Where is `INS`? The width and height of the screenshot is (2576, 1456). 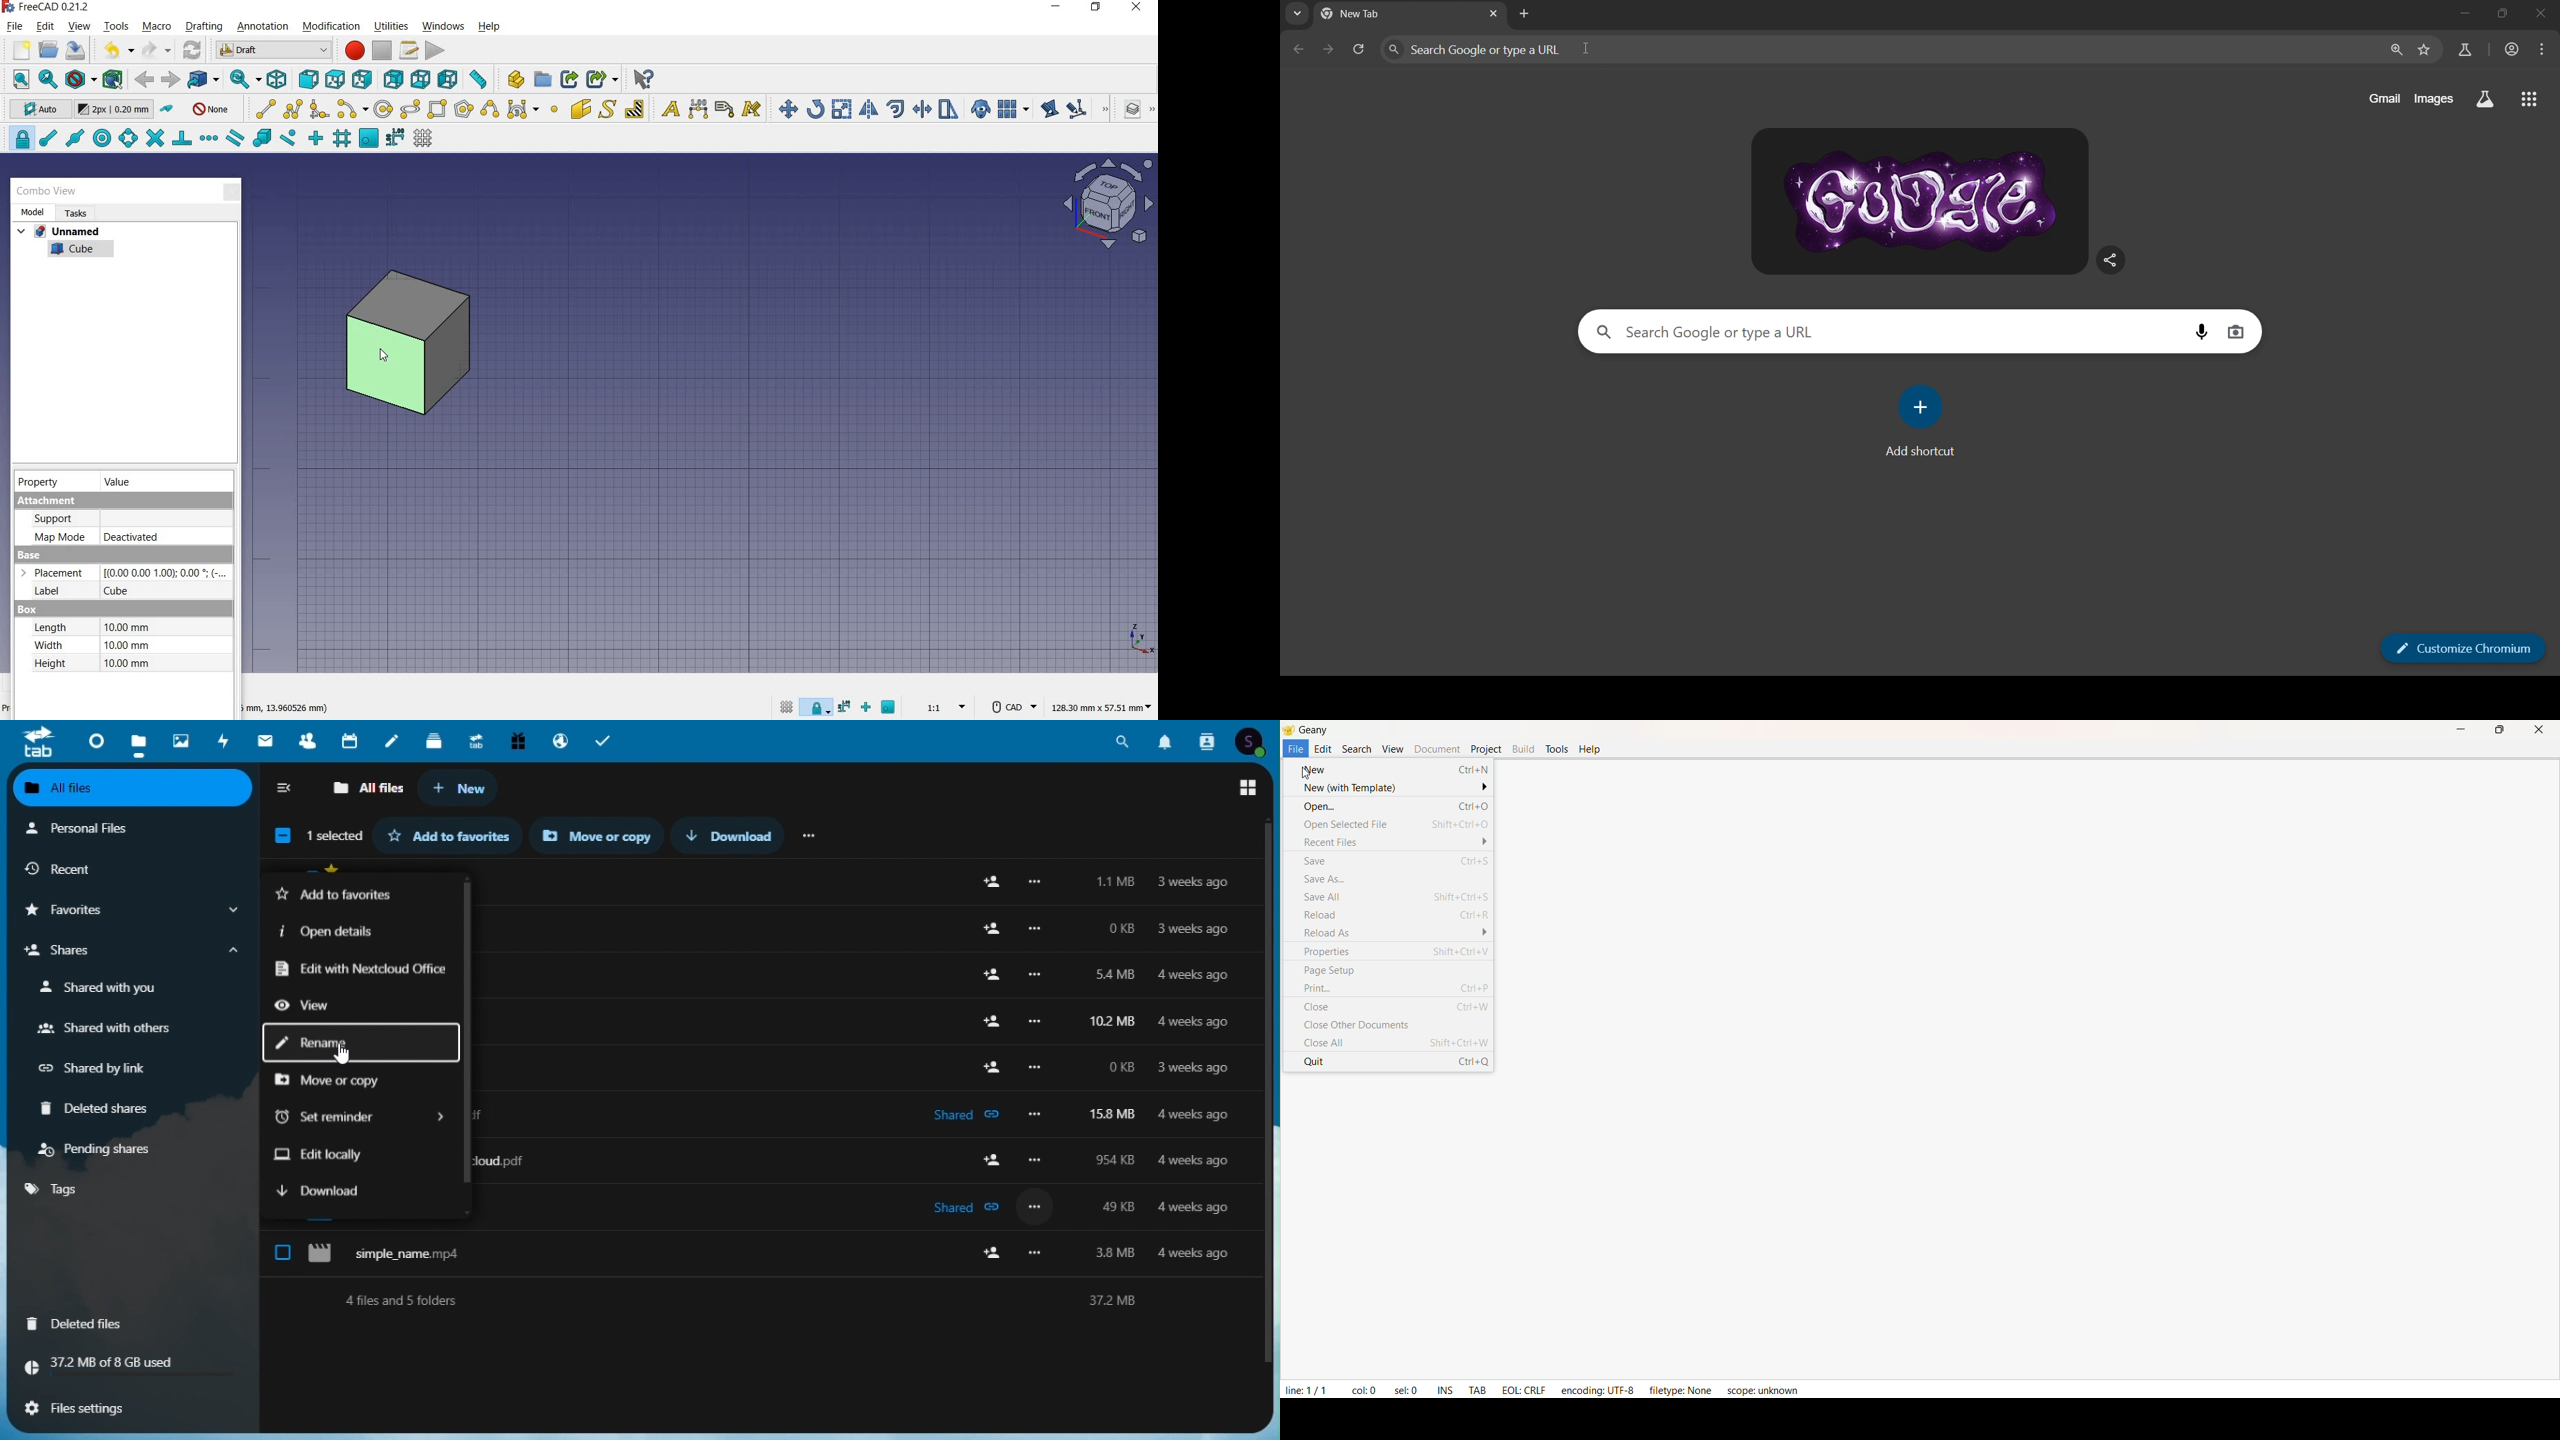 INS is located at coordinates (1445, 1389).